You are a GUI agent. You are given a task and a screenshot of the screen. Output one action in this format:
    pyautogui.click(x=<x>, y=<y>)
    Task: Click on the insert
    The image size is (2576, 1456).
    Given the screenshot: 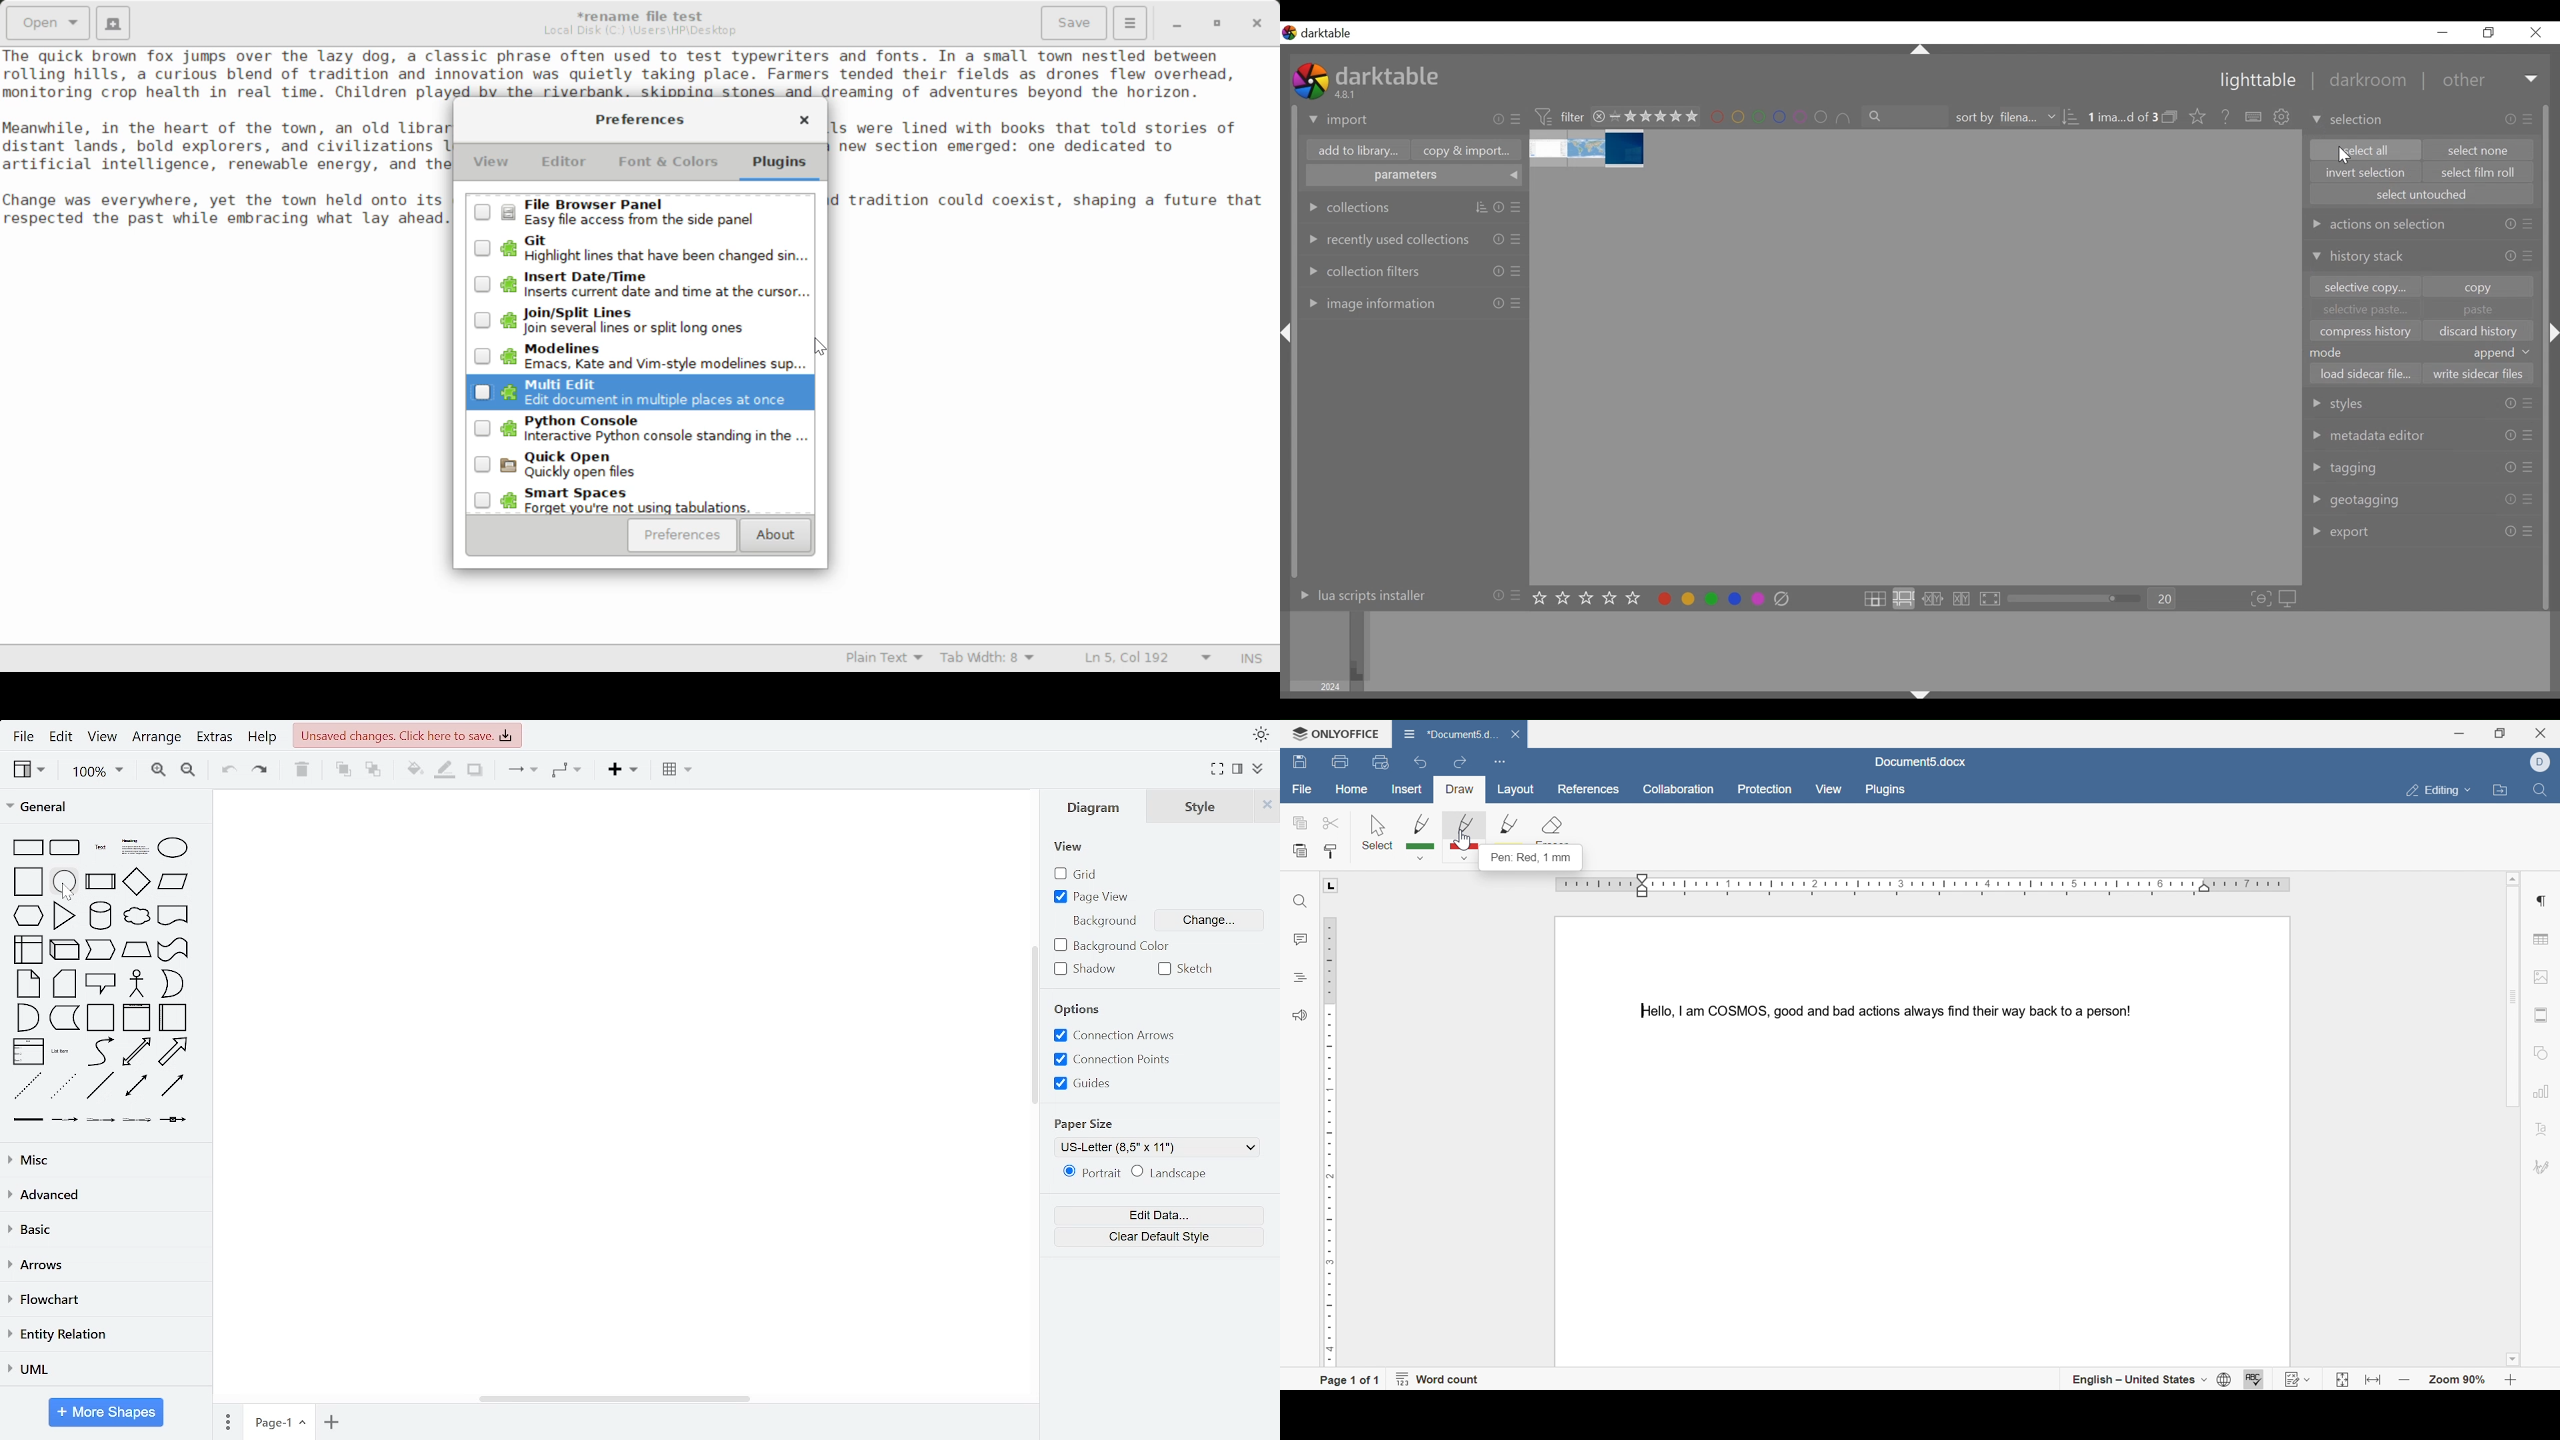 What is the action you would take?
    pyautogui.click(x=619, y=771)
    